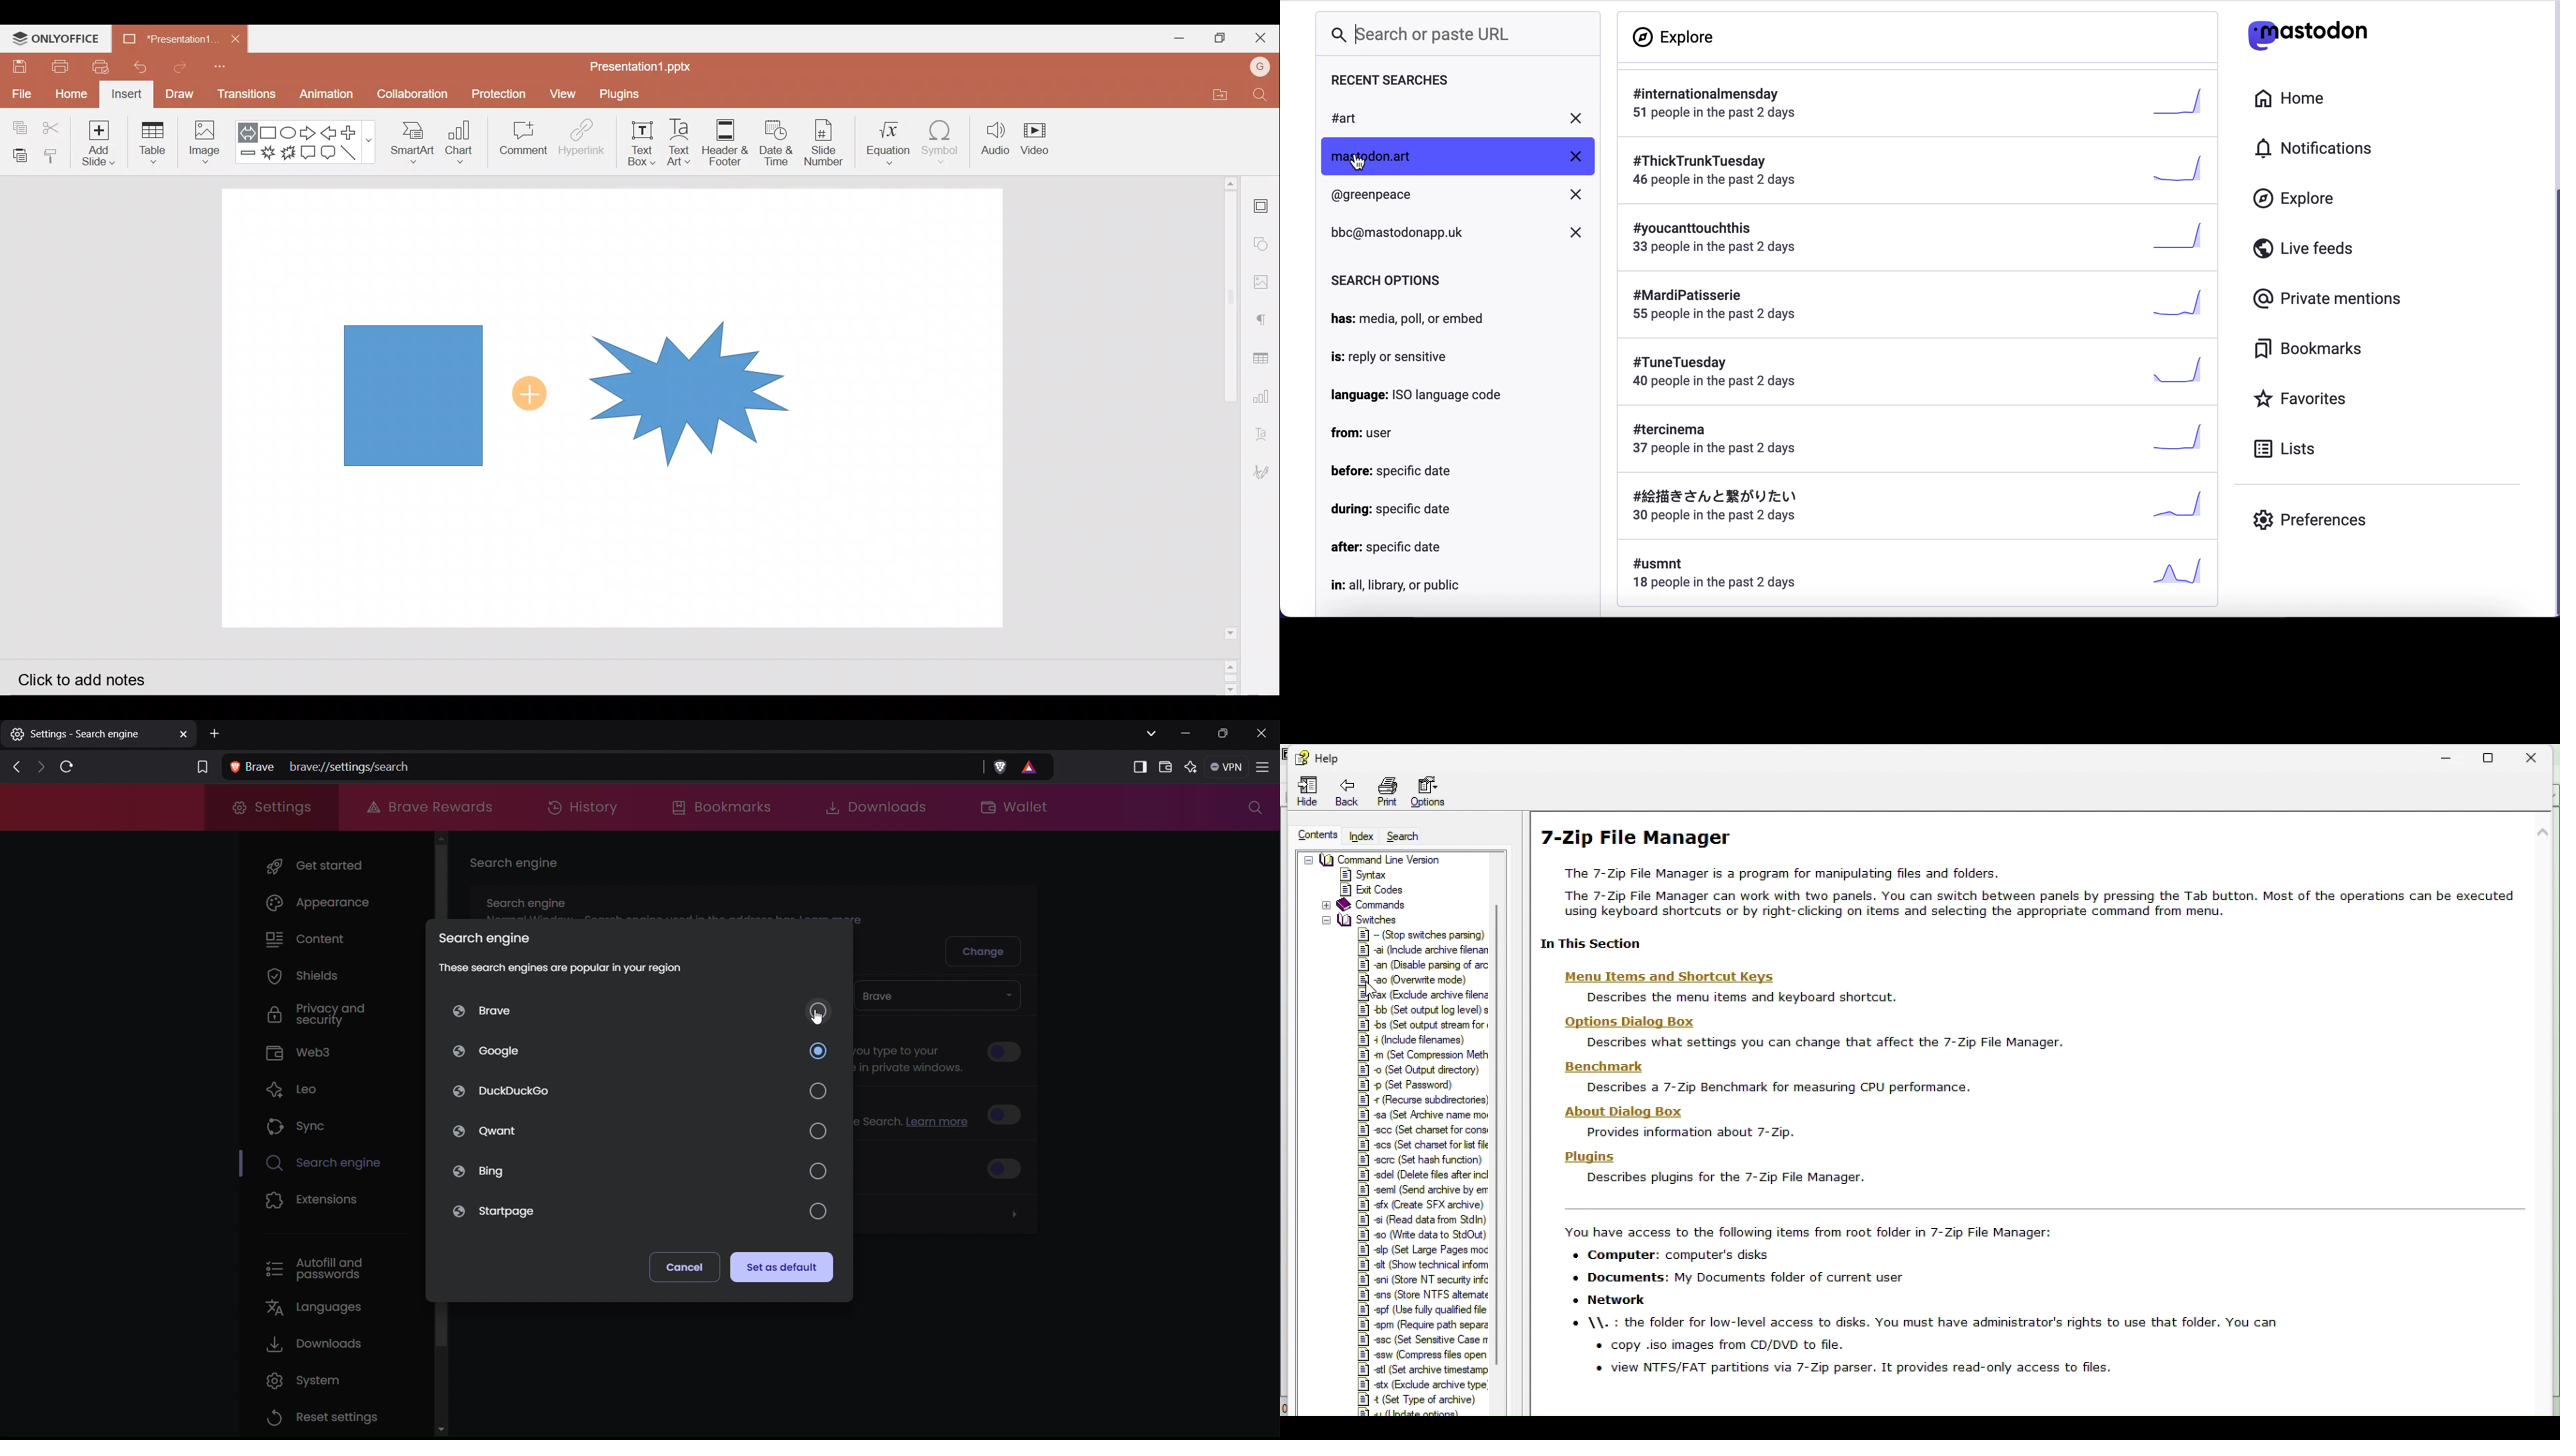  I want to click on Copy style, so click(55, 156).